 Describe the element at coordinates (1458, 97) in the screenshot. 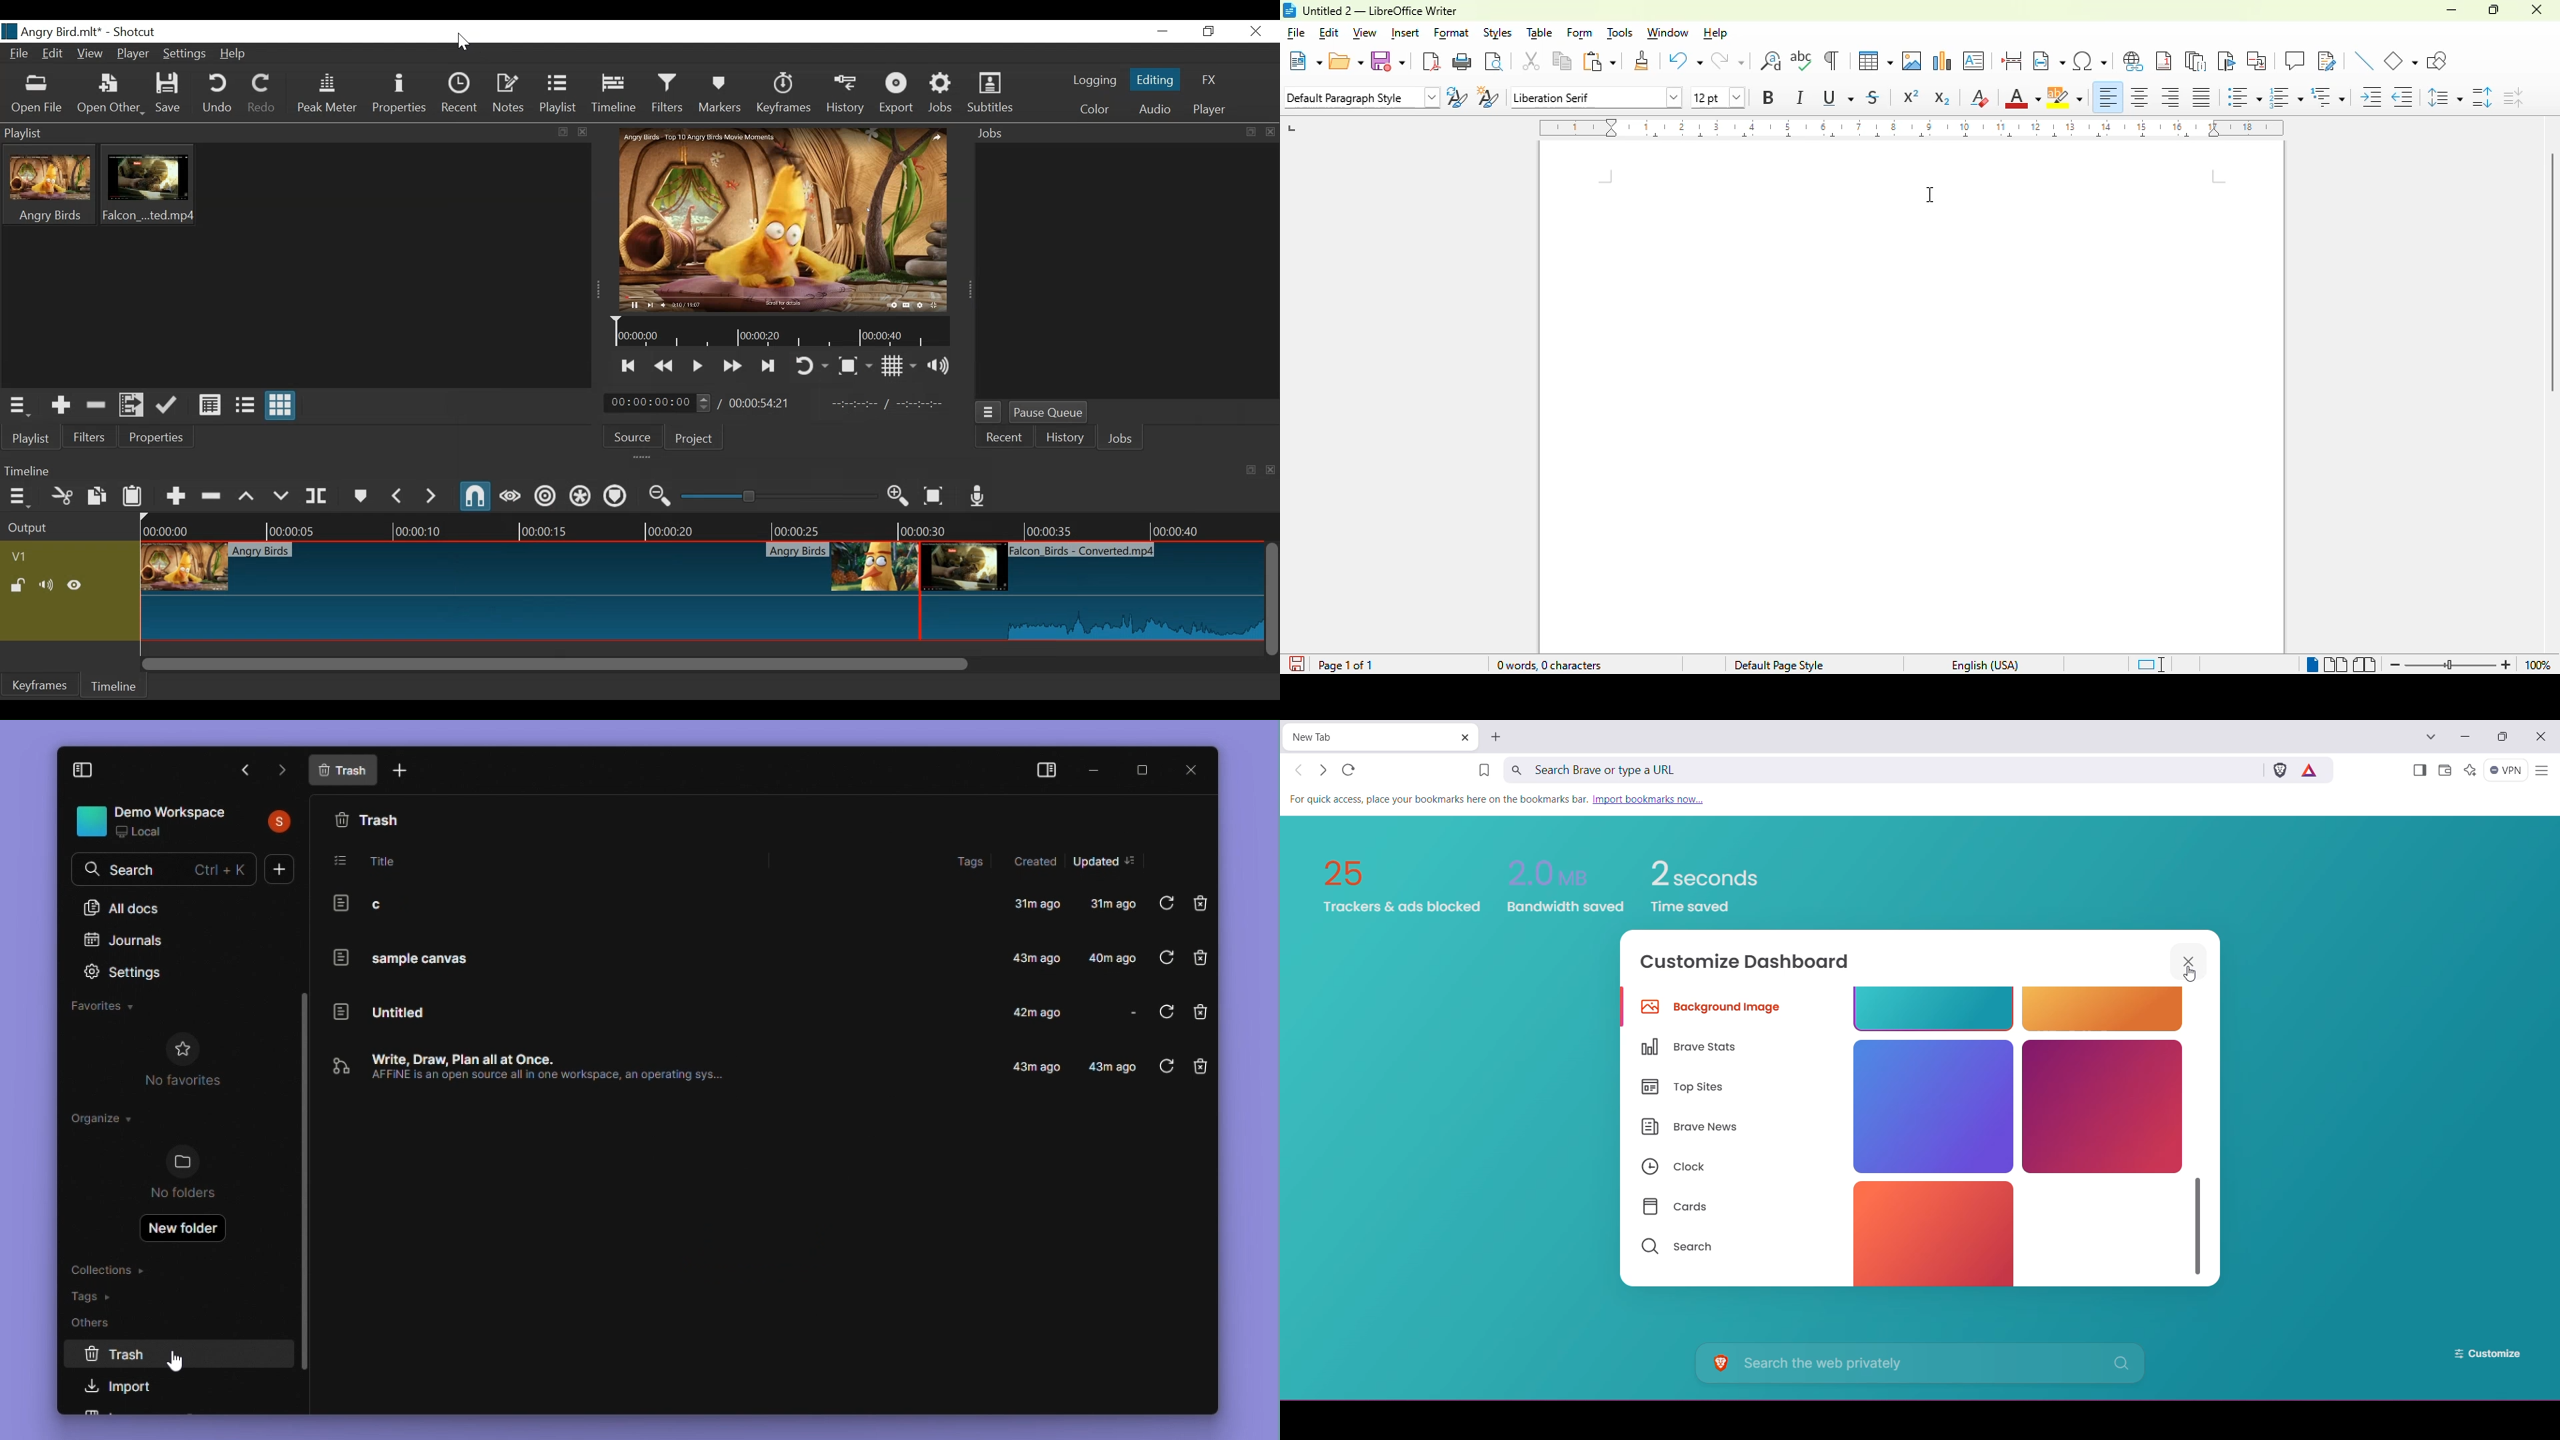

I see `update selected style` at that location.